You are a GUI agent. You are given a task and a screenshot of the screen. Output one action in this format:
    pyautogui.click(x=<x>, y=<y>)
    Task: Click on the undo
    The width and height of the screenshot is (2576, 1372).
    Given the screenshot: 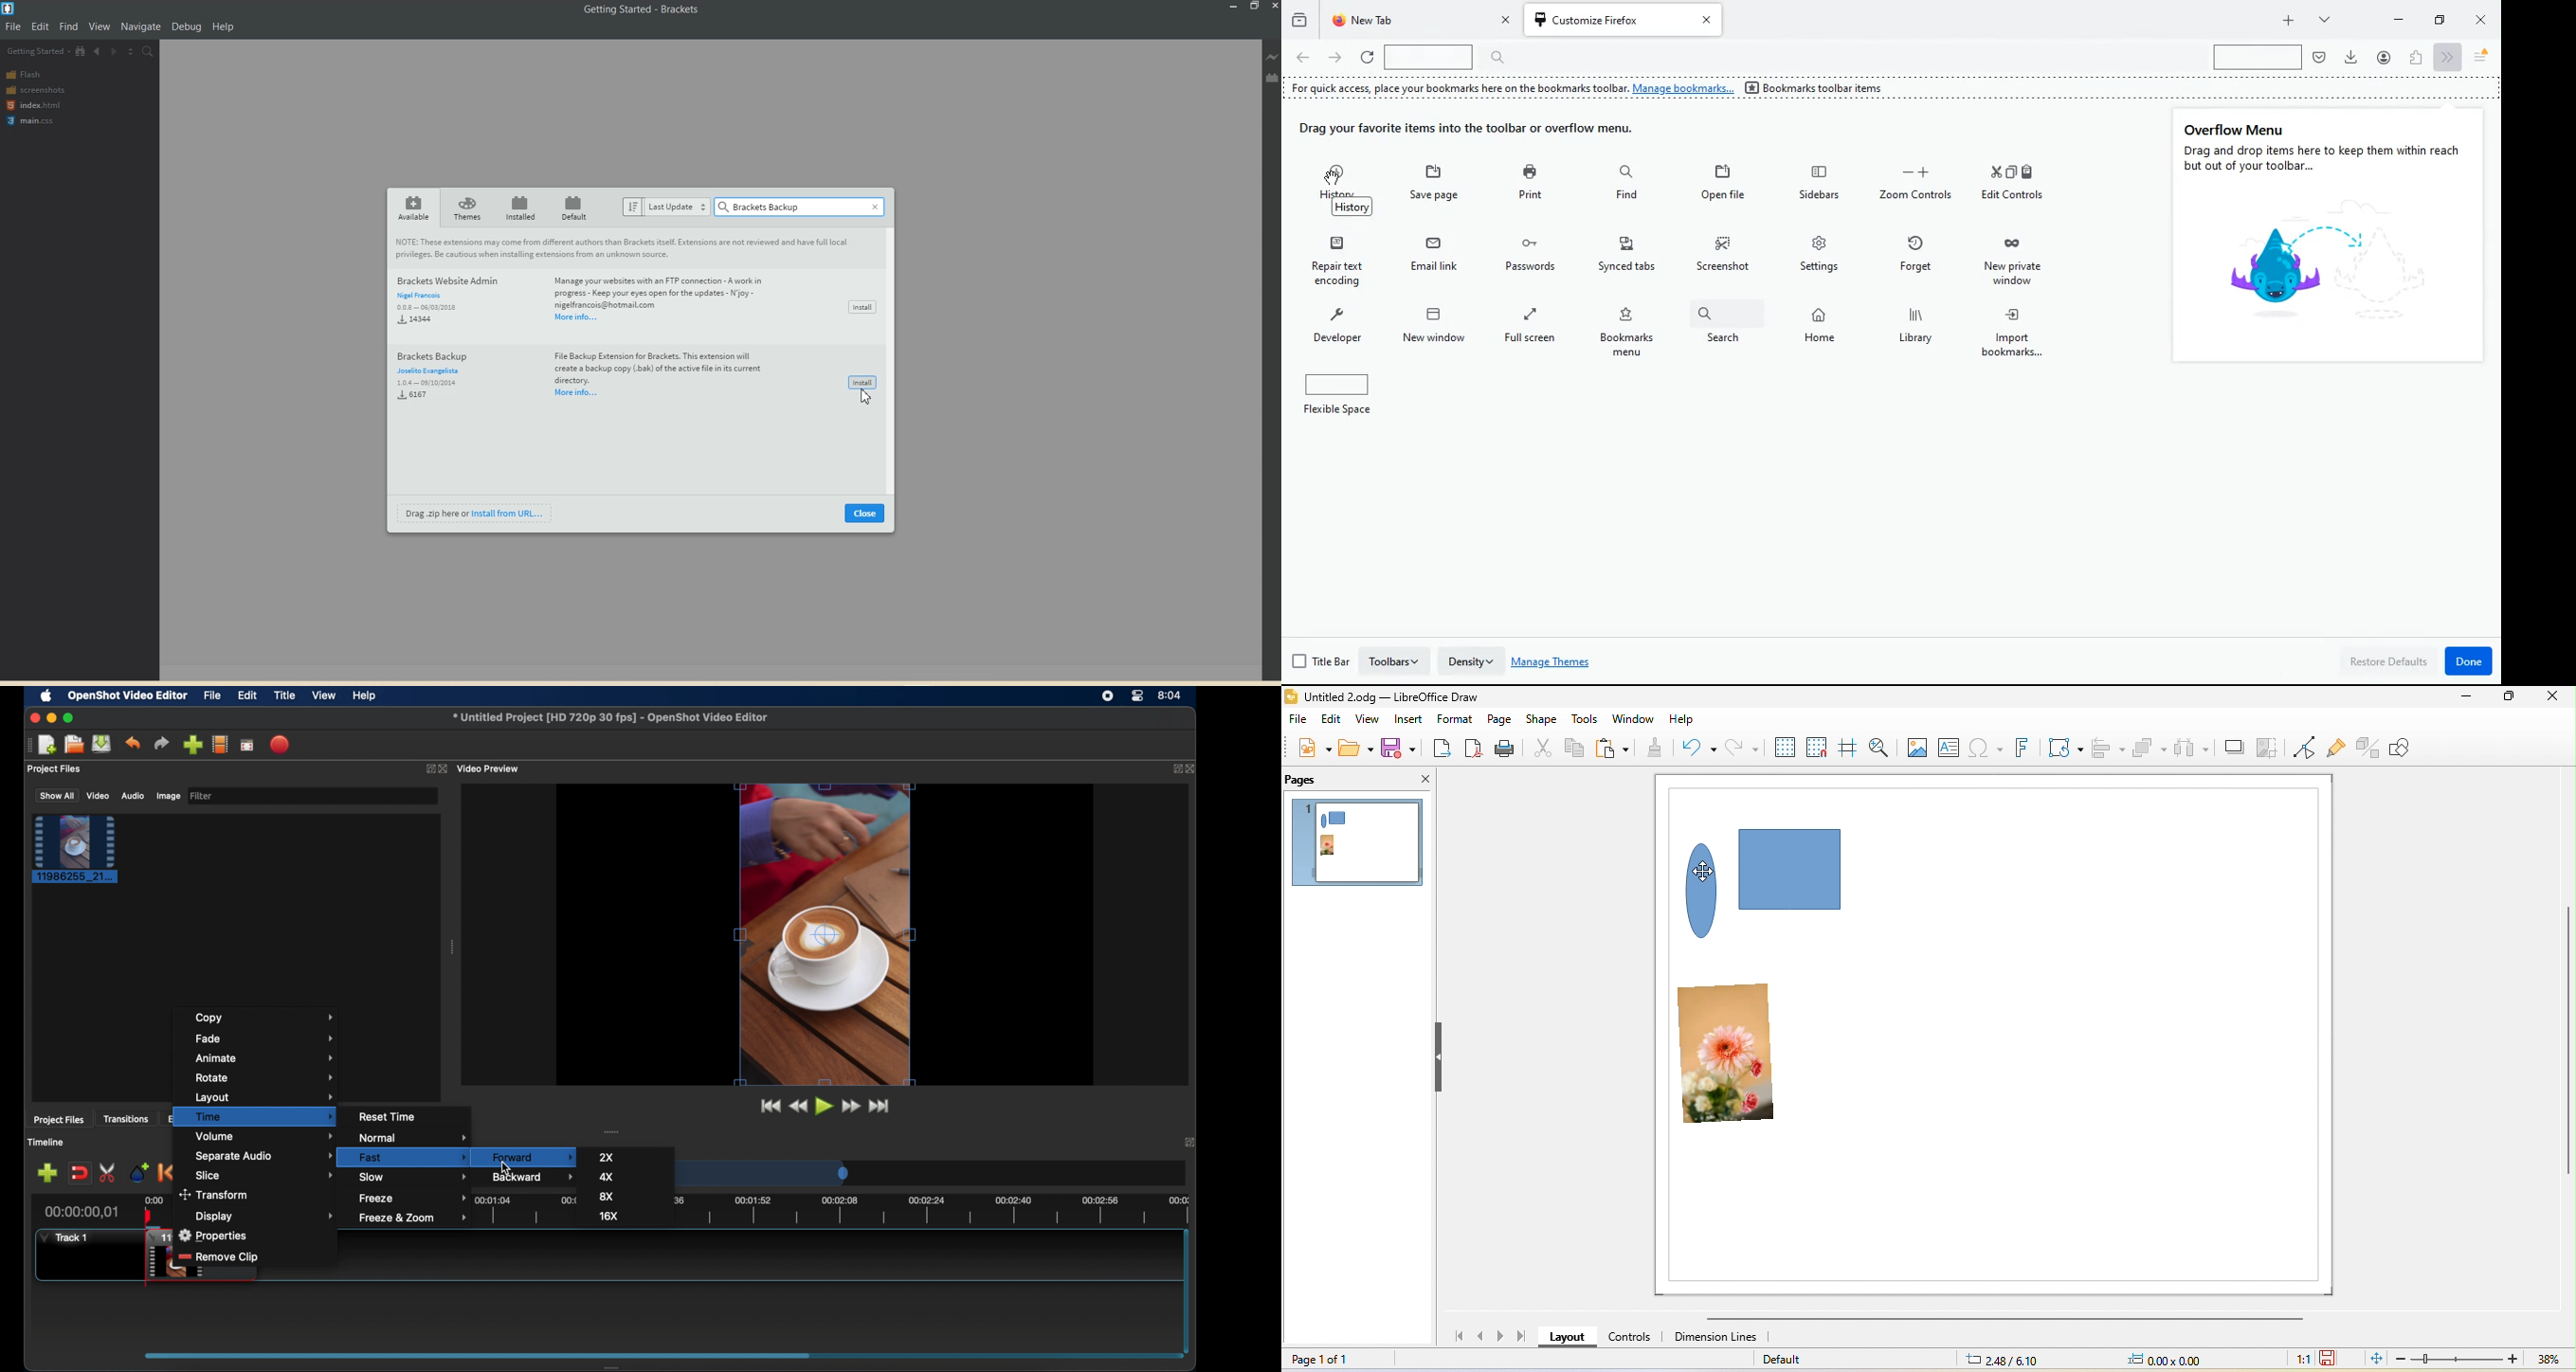 What is the action you would take?
    pyautogui.click(x=133, y=743)
    